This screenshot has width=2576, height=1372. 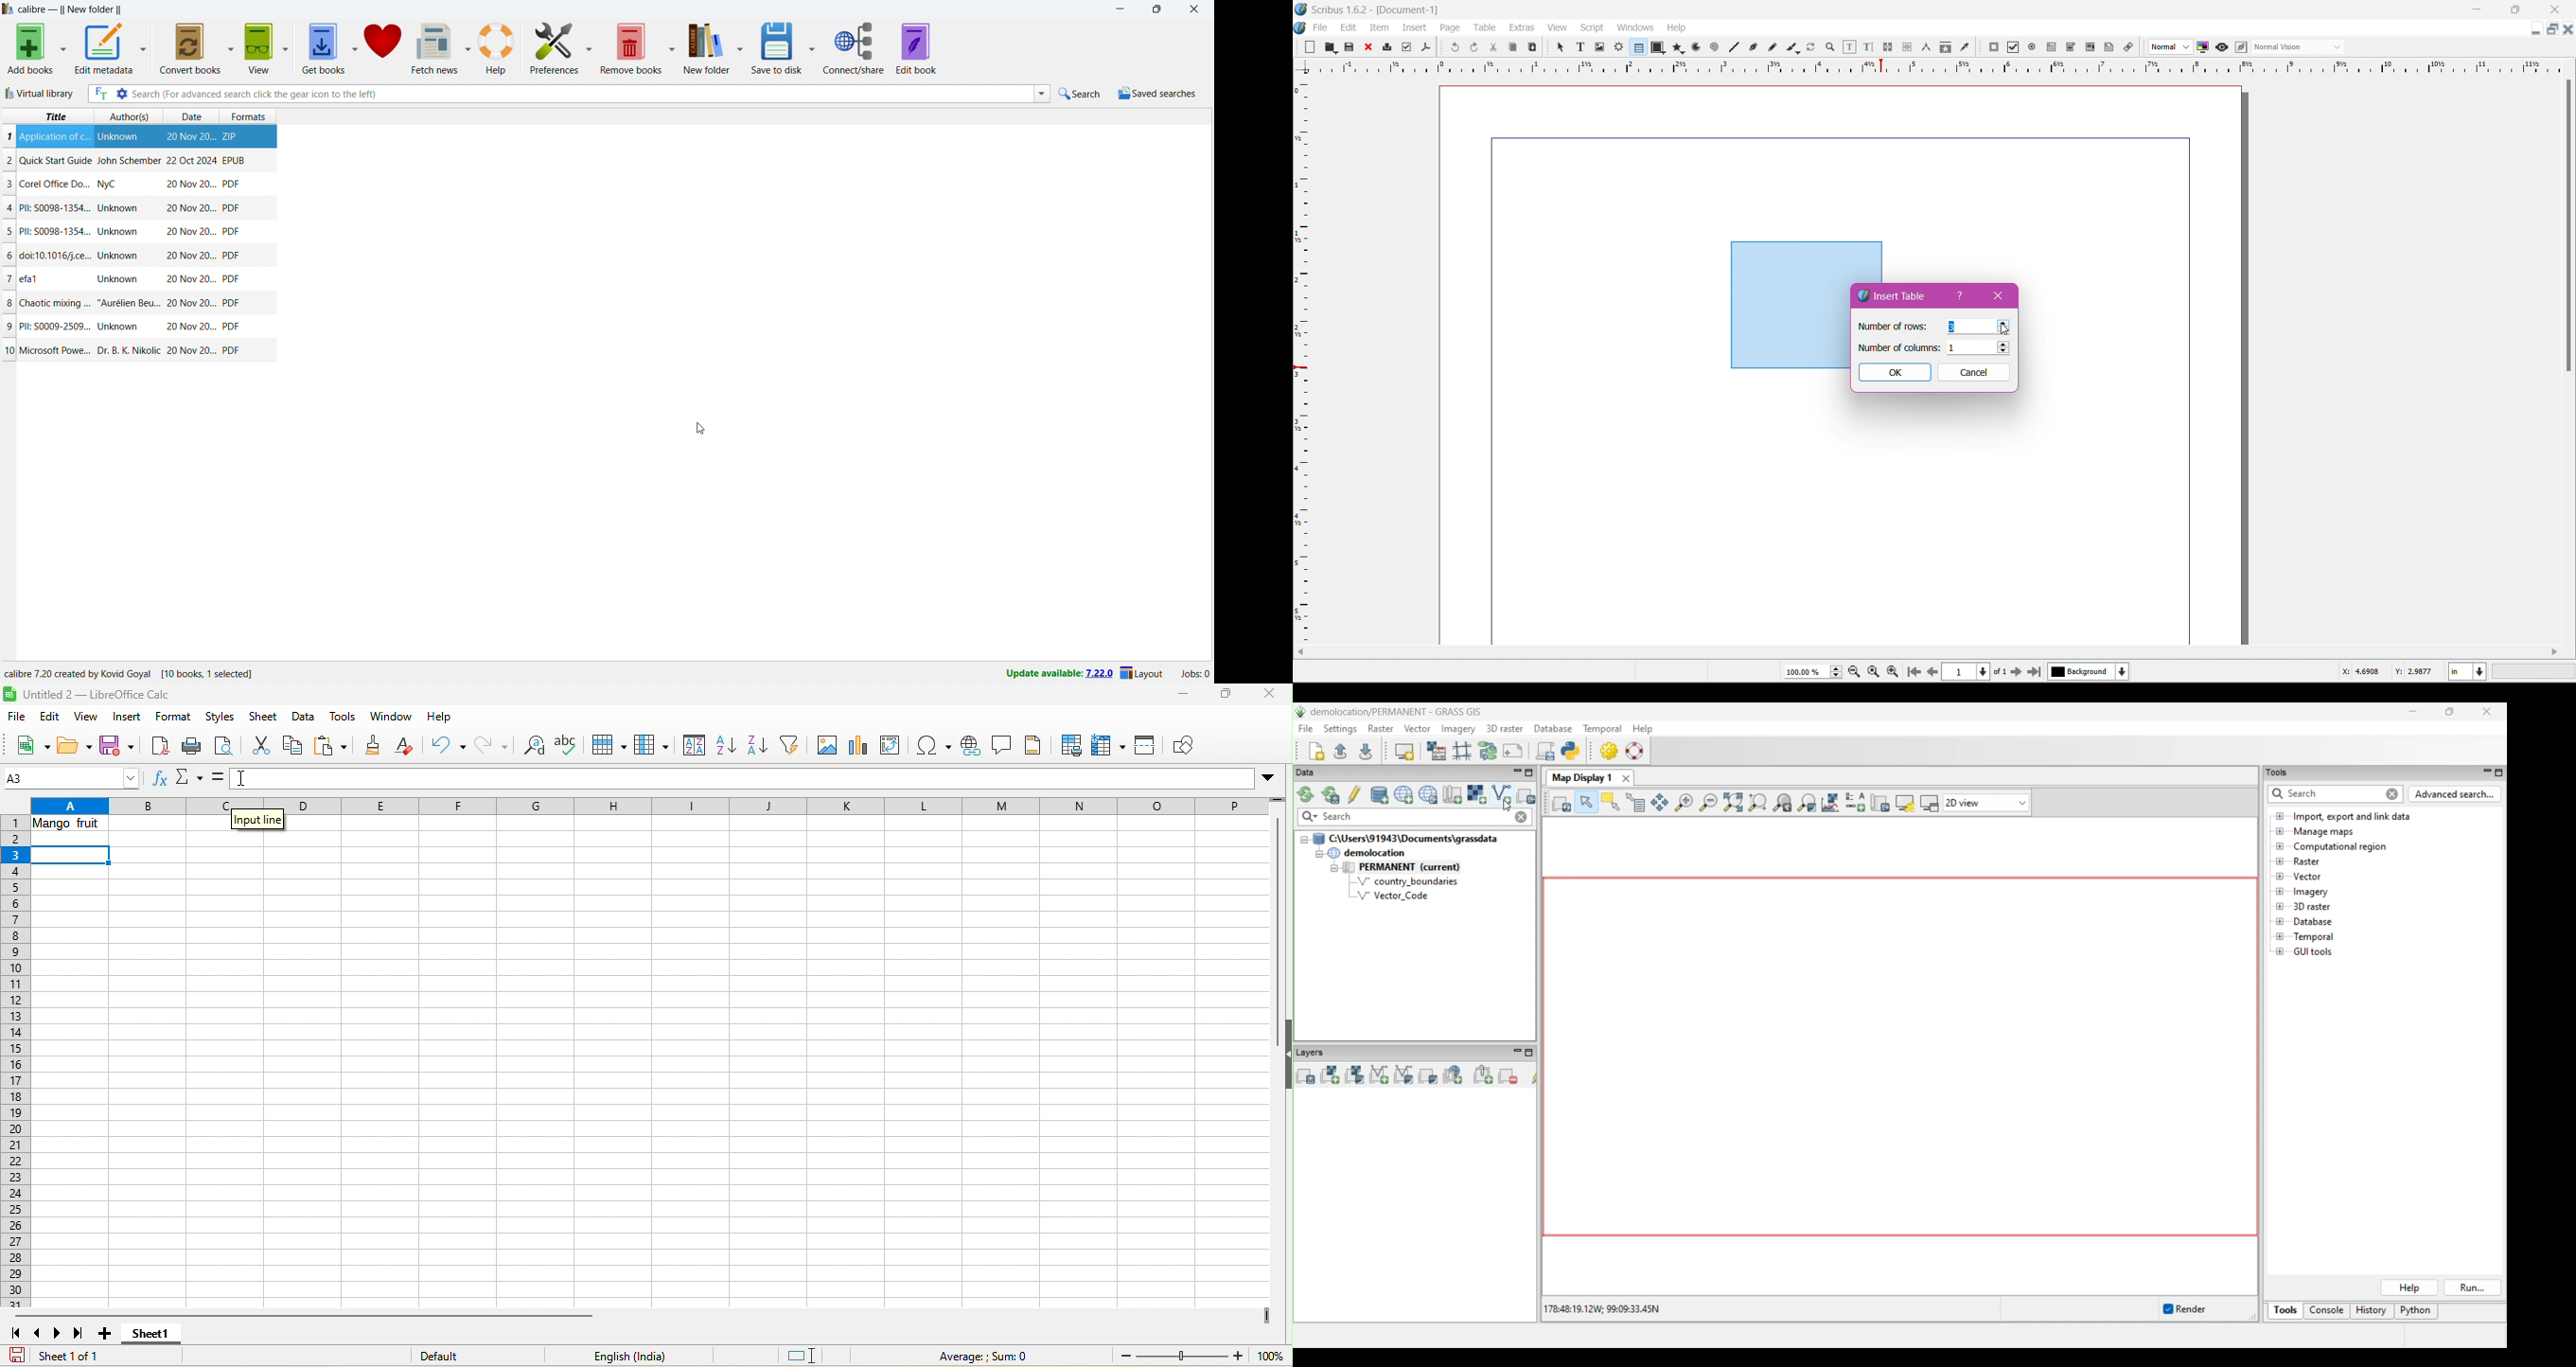 I want to click on Author, so click(x=116, y=137).